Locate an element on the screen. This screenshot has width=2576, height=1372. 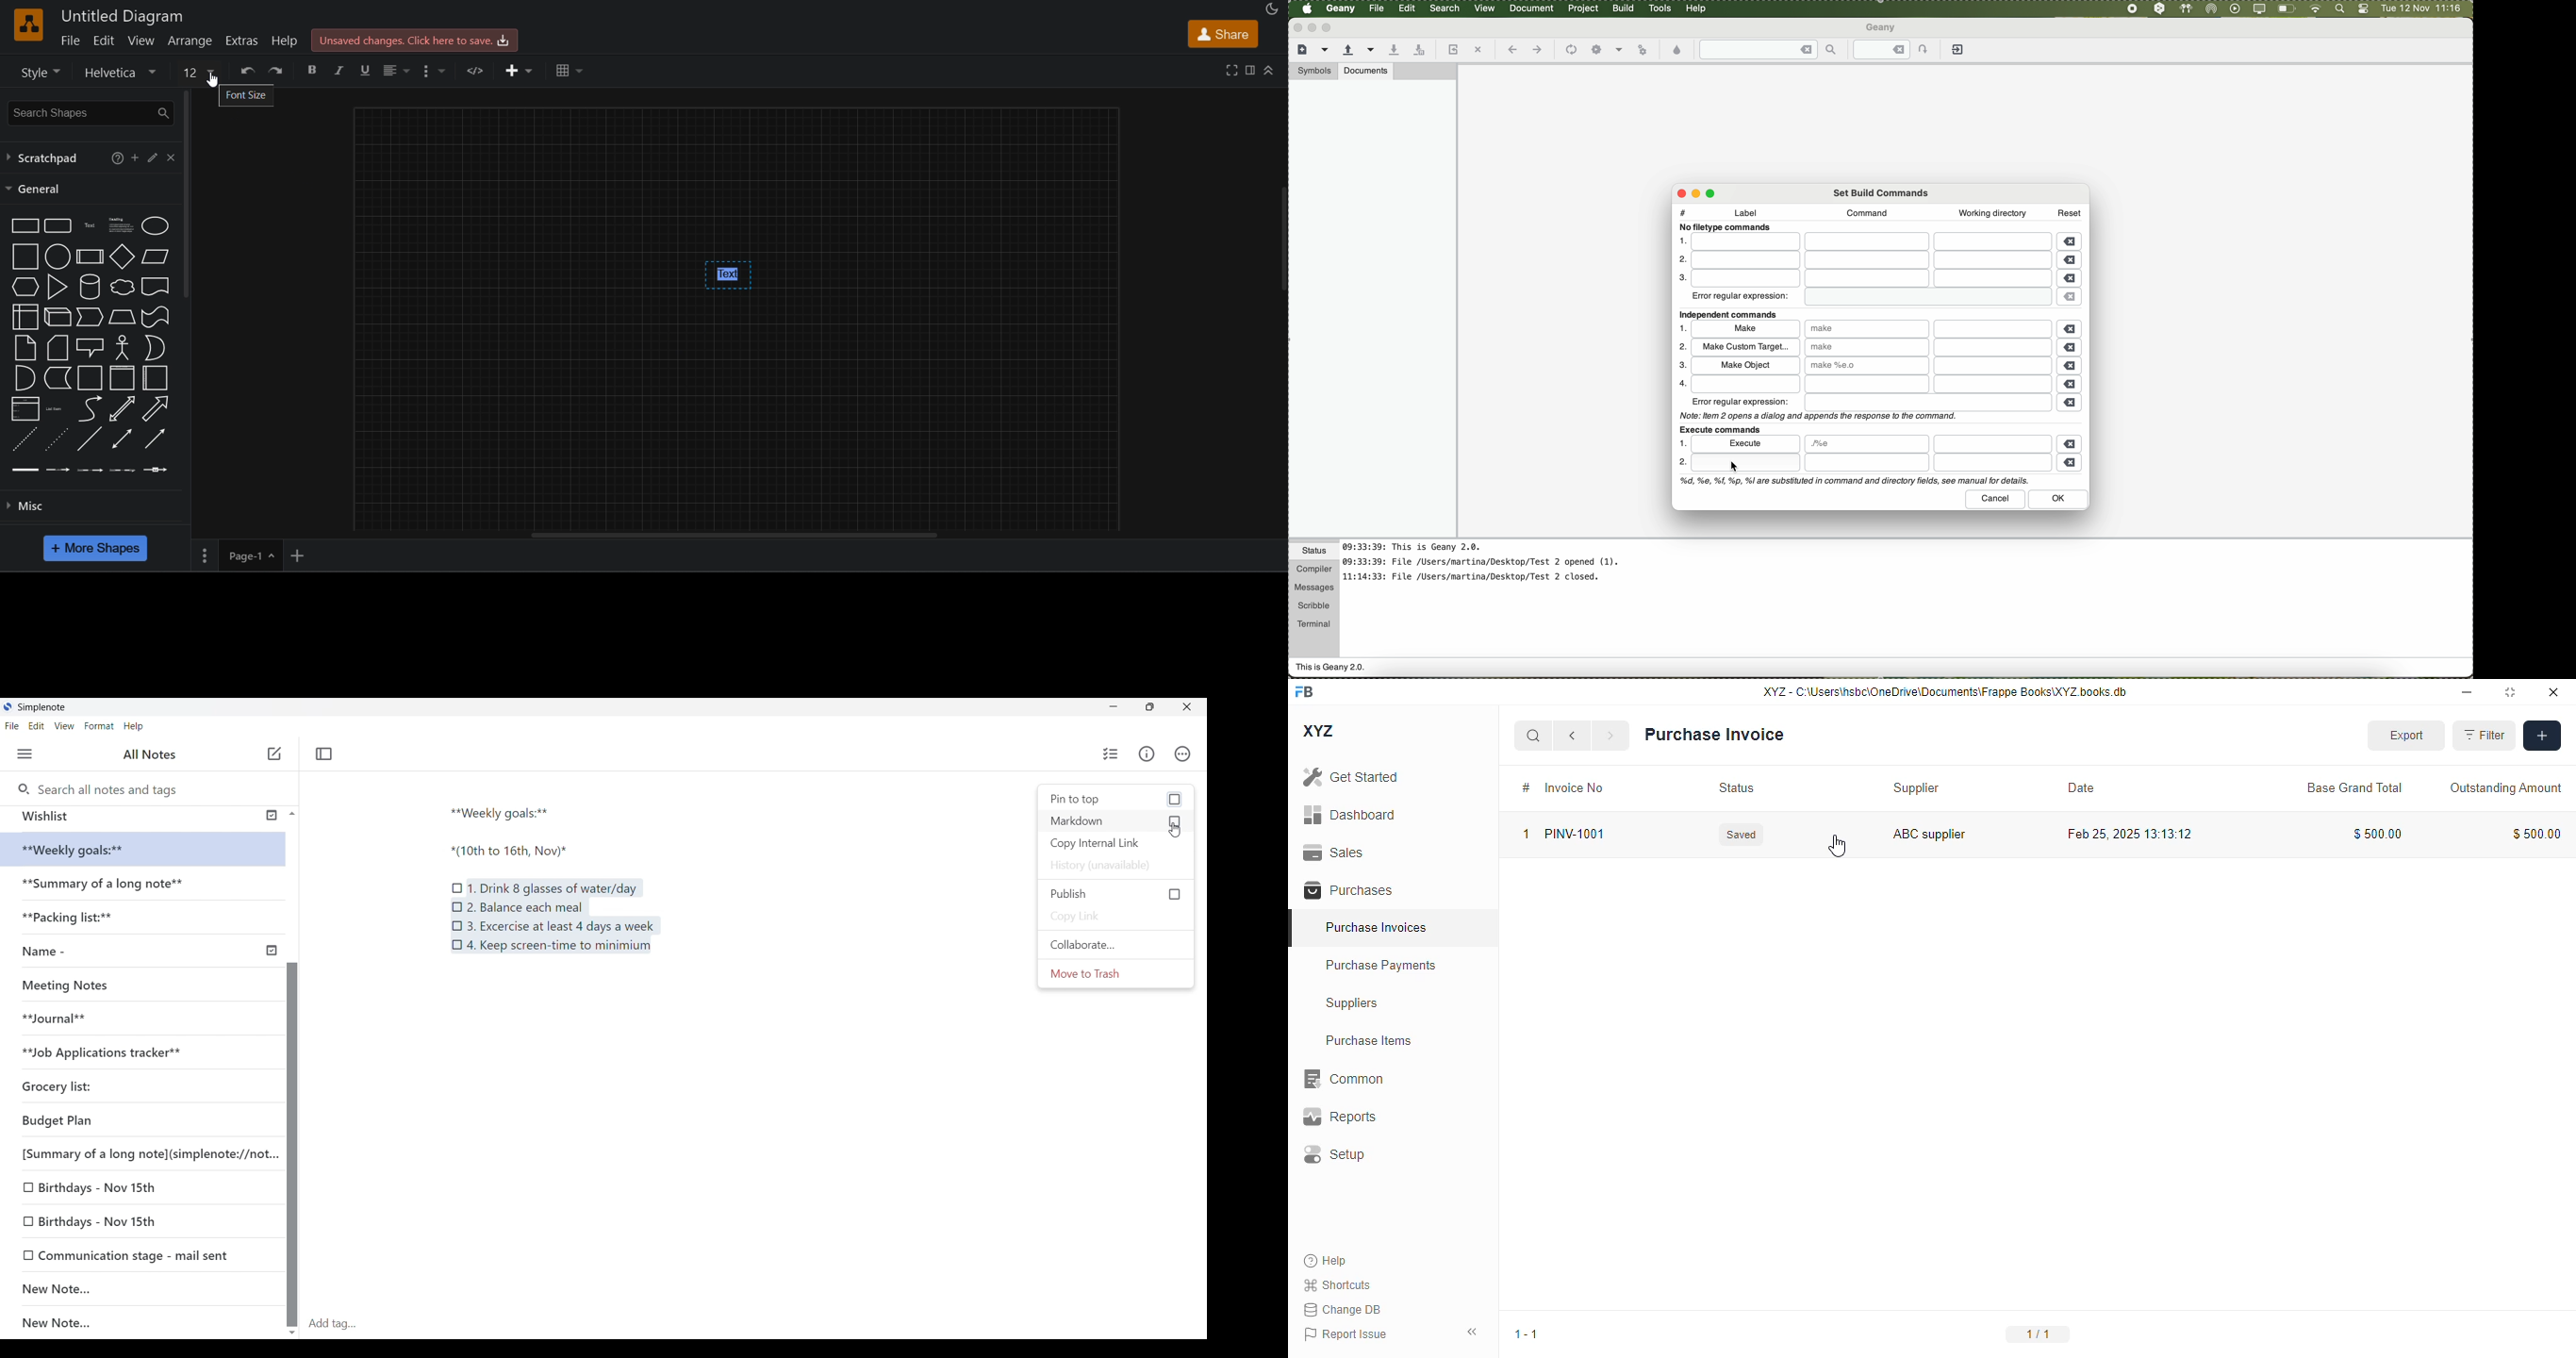
2. Balance each meal is located at coordinates (524, 907).